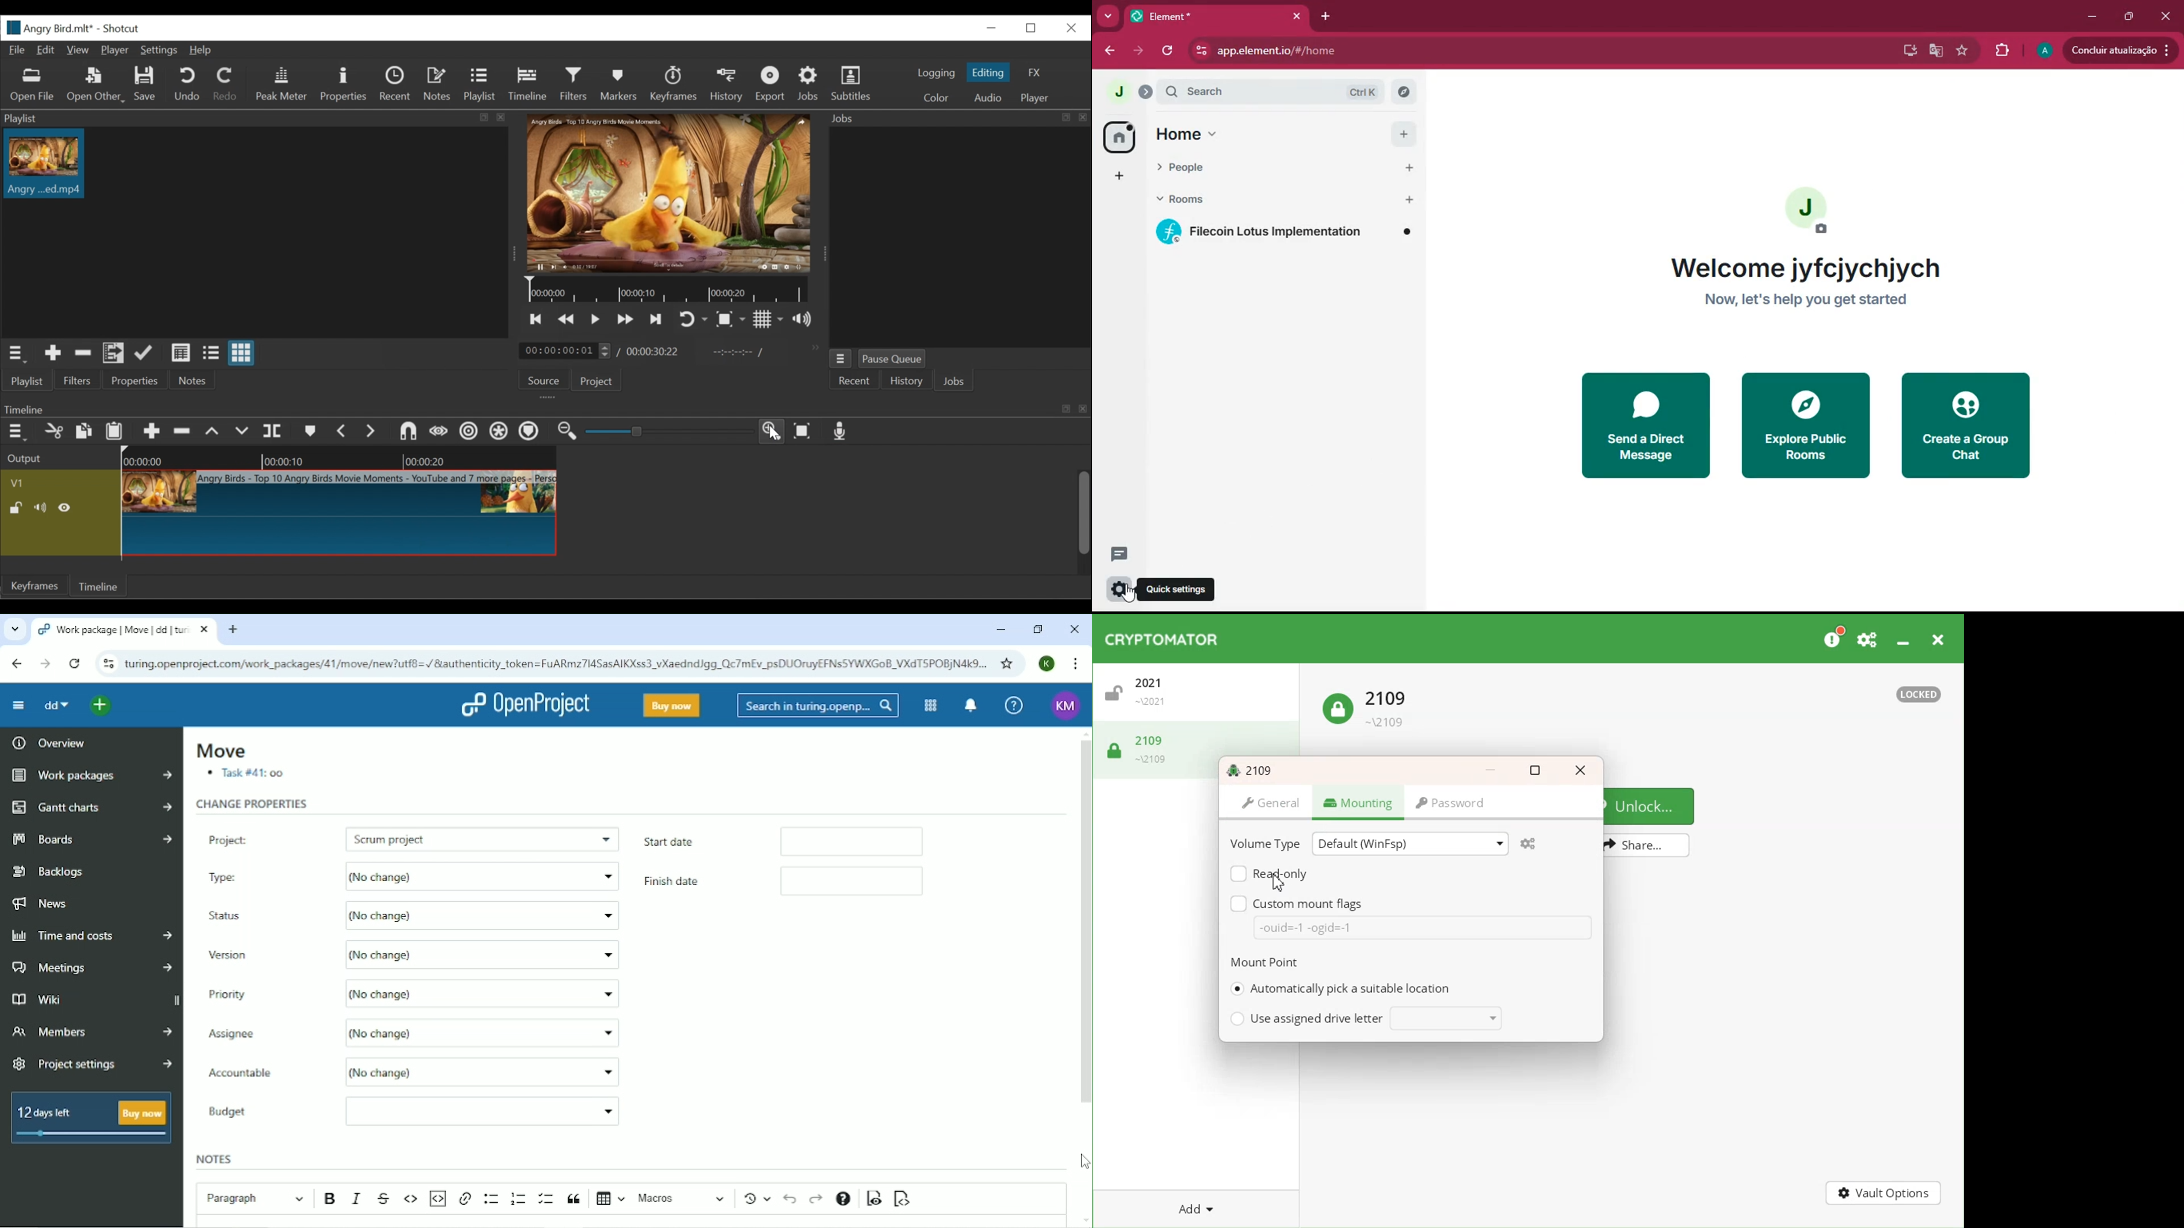 The width and height of the screenshot is (2184, 1232). Describe the element at coordinates (114, 354) in the screenshot. I see `Add files to the playlist` at that location.